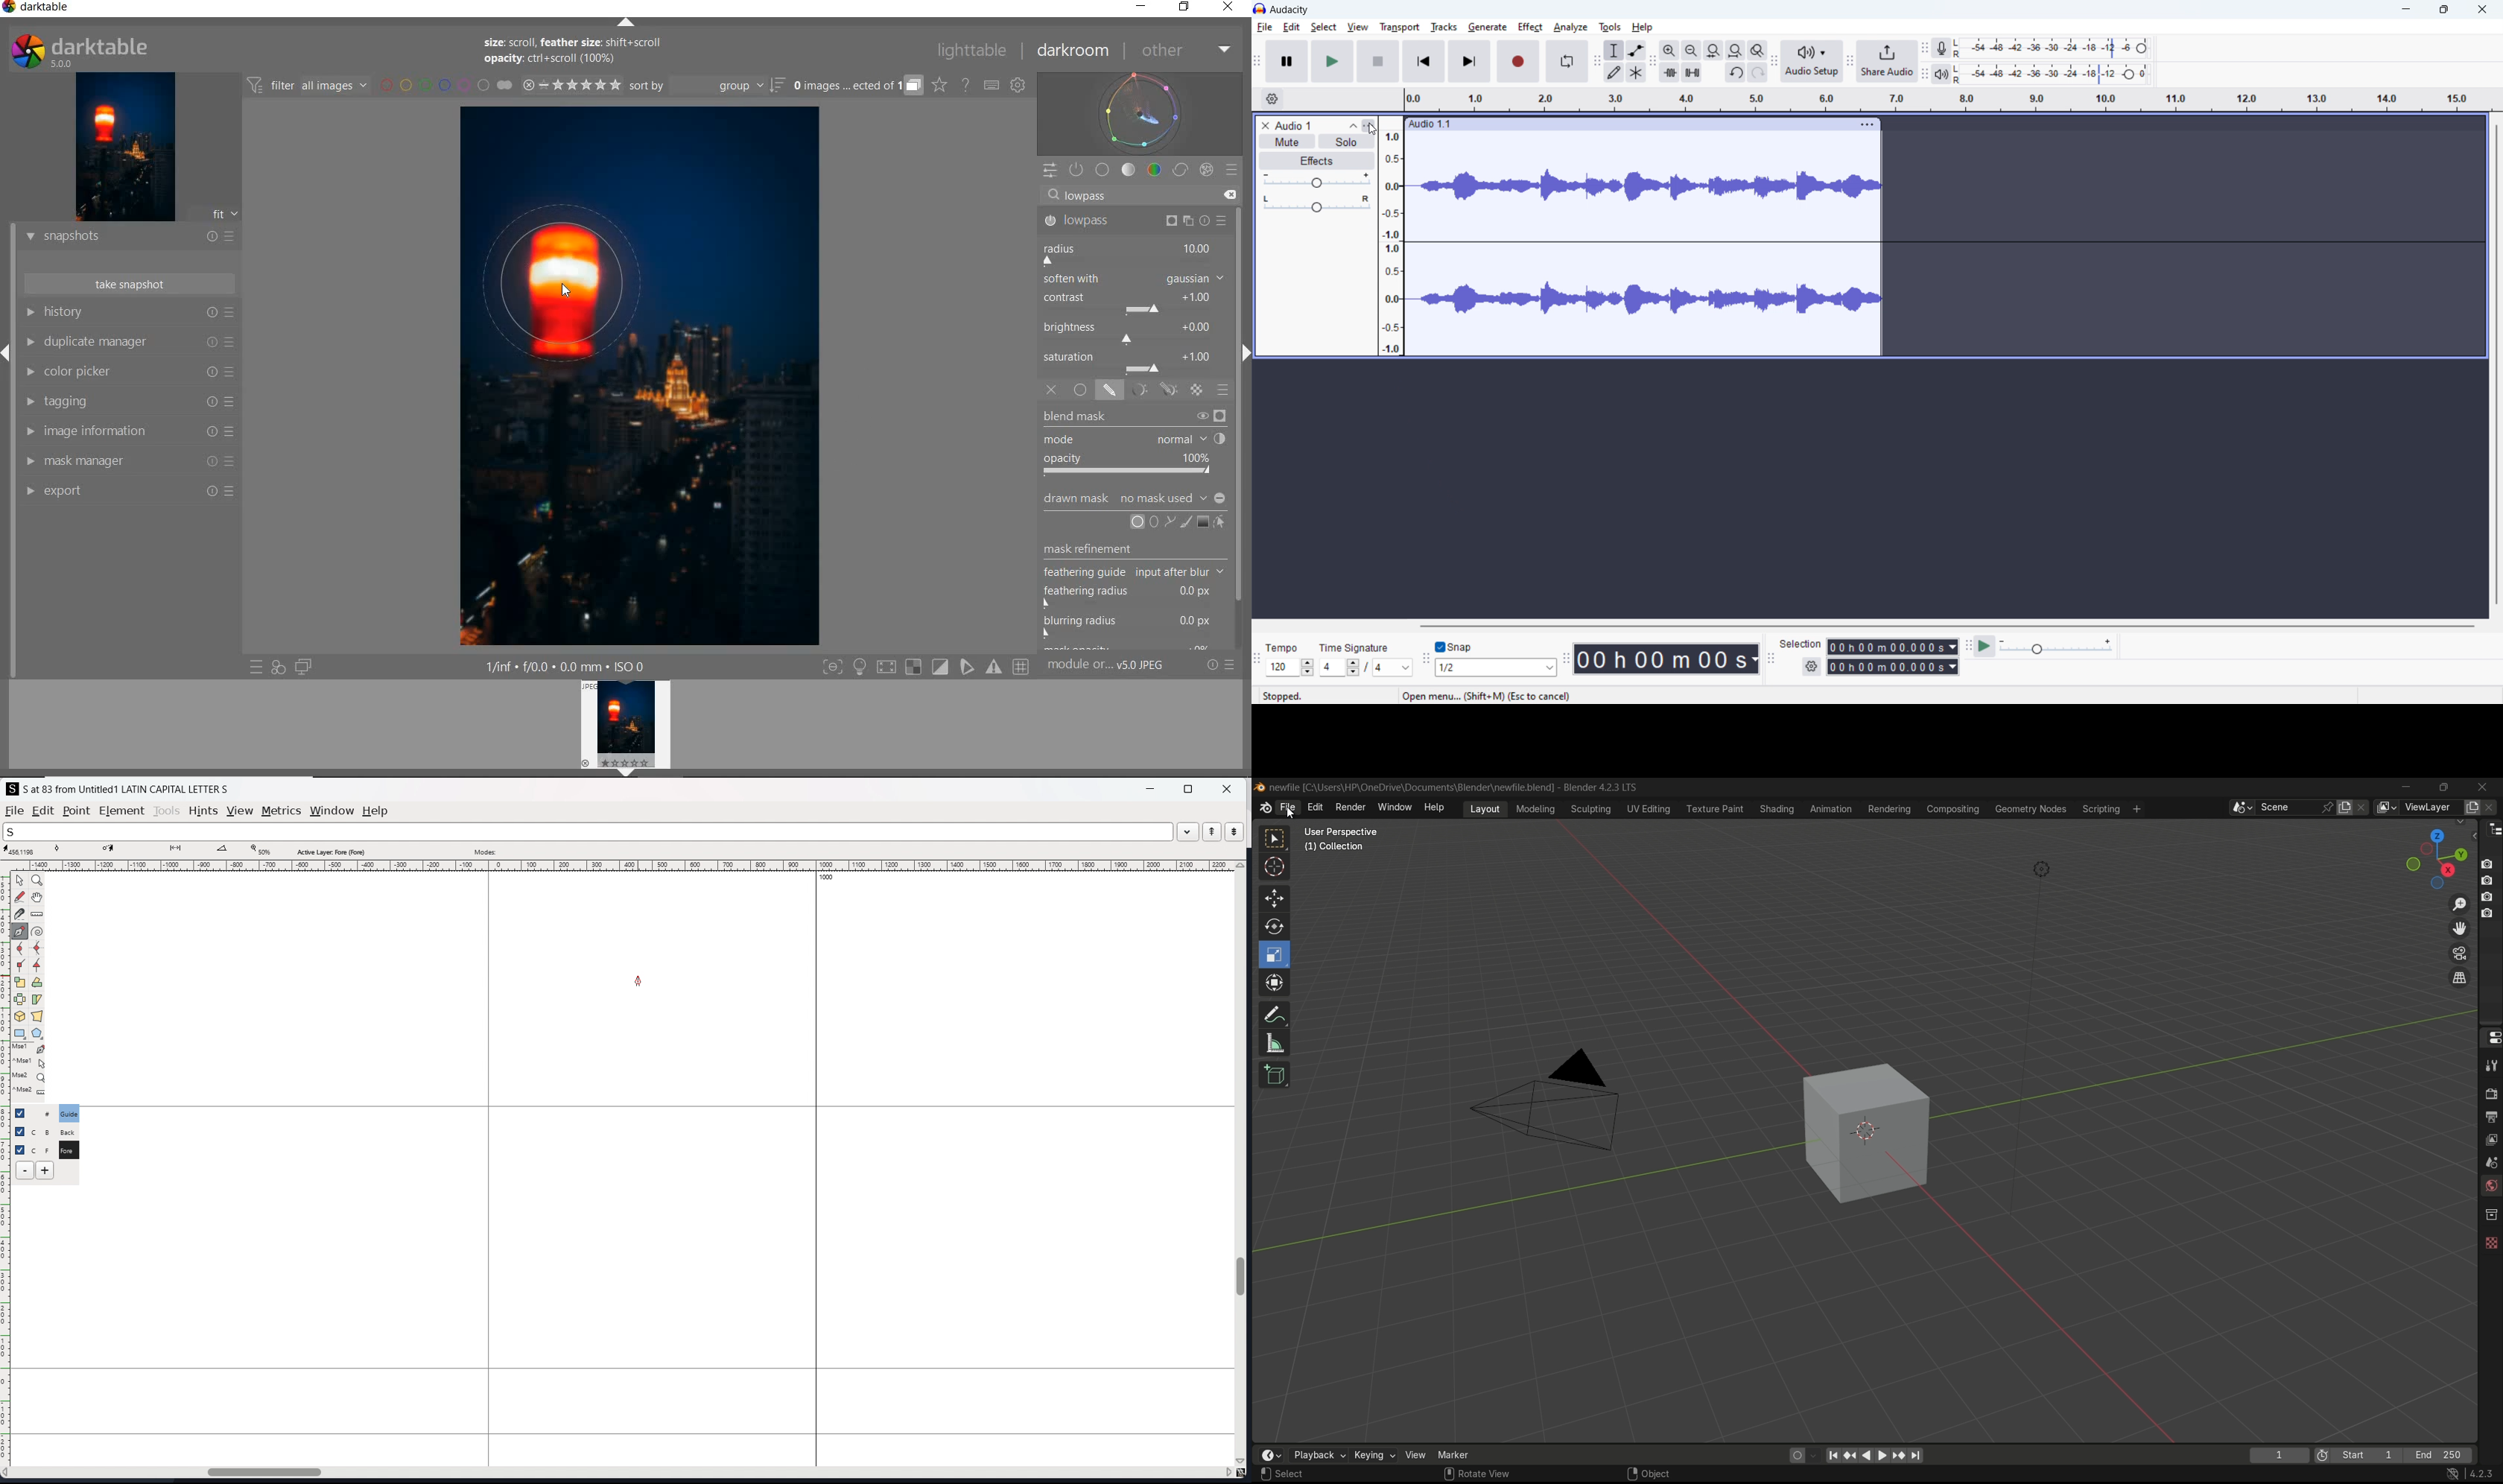  Describe the element at coordinates (1259, 786) in the screenshot. I see `Blend` at that location.